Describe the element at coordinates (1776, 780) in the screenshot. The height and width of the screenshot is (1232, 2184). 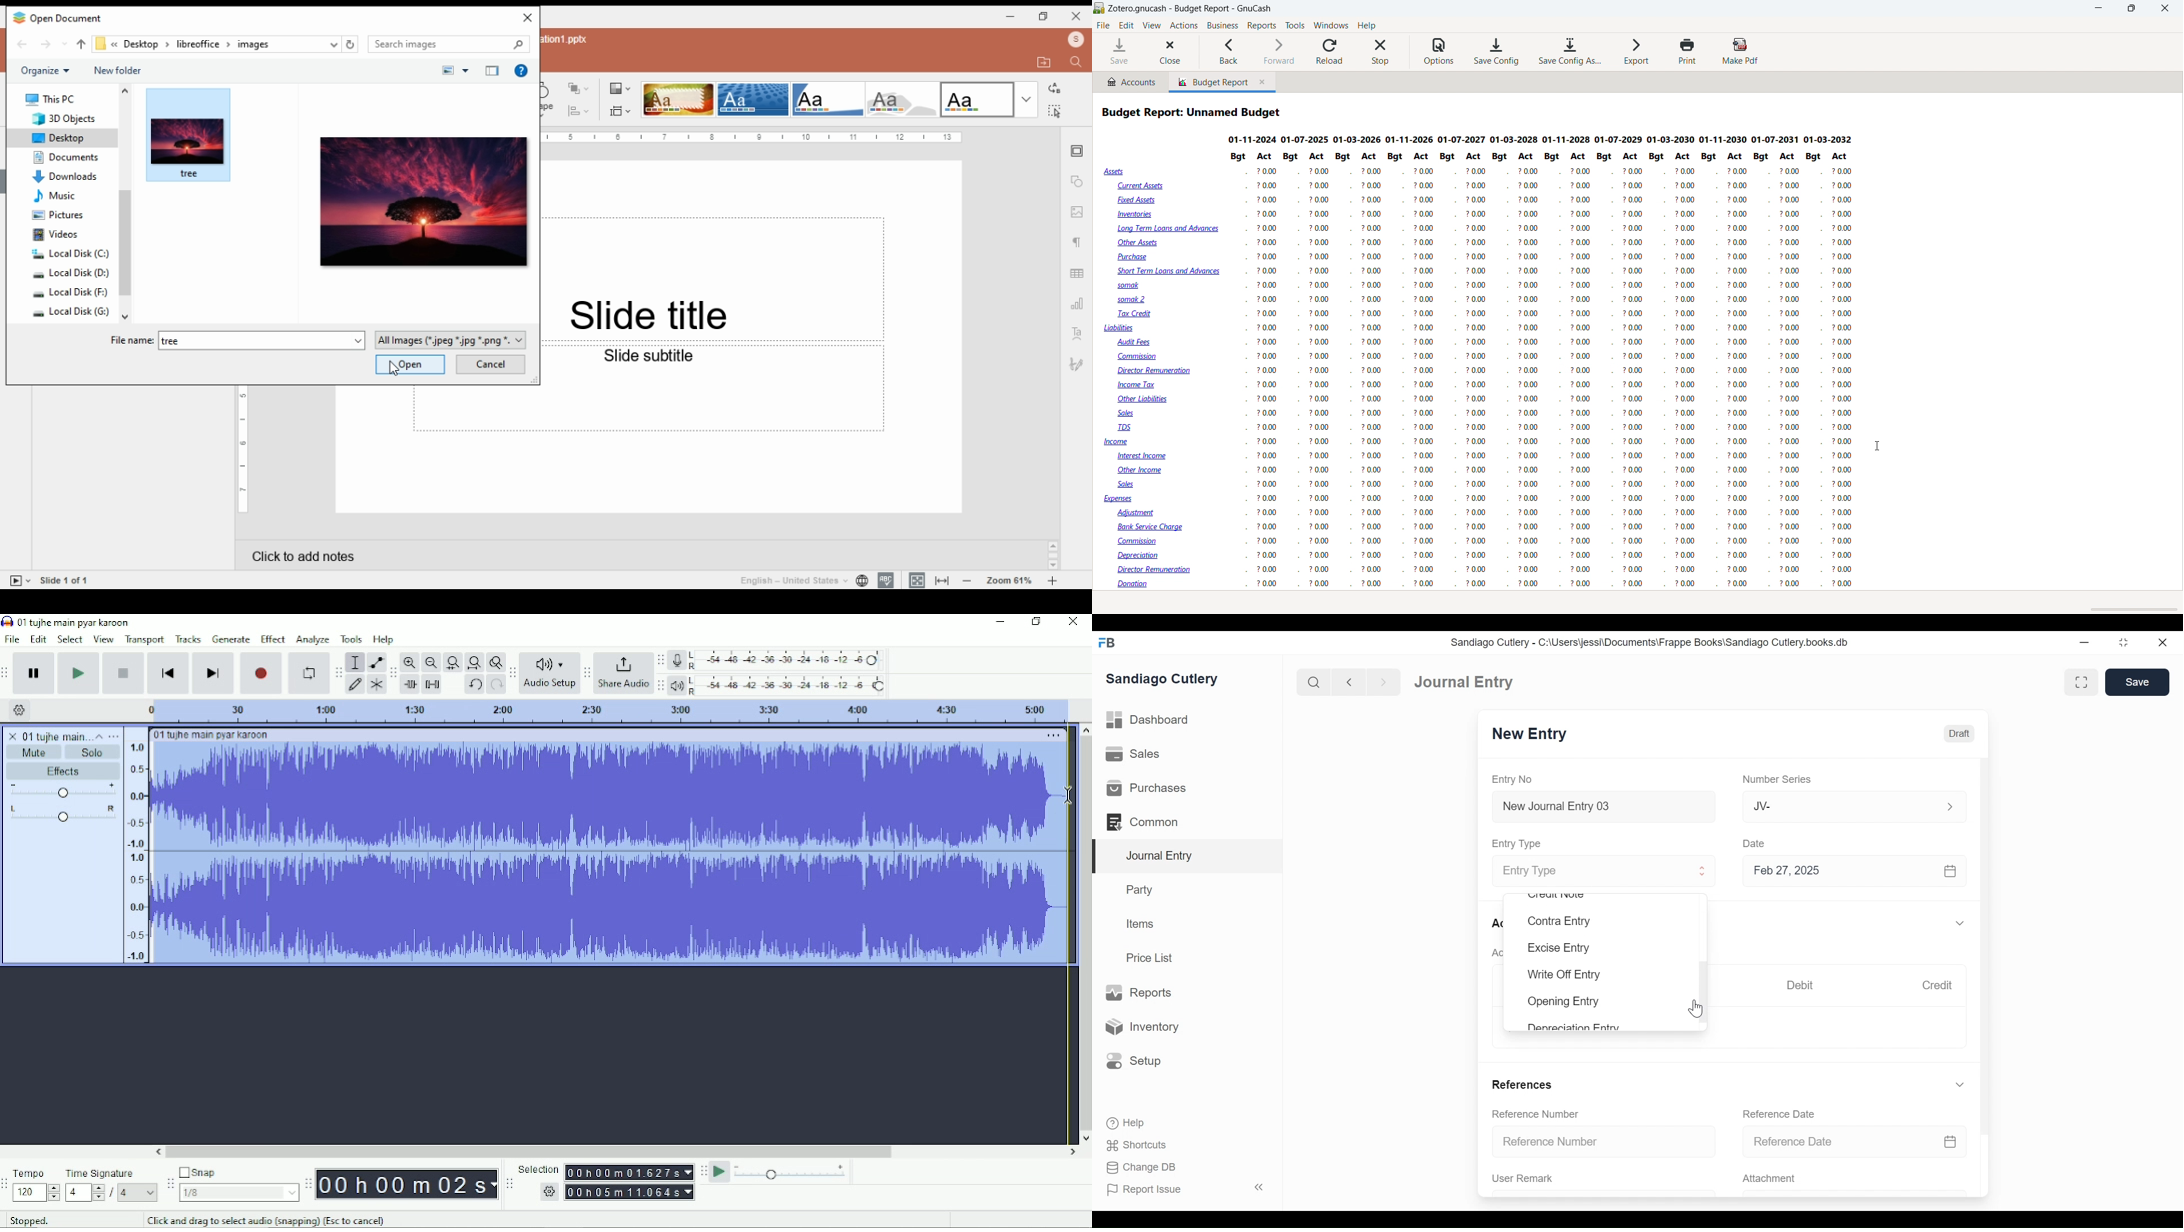
I see `Number Series` at that location.